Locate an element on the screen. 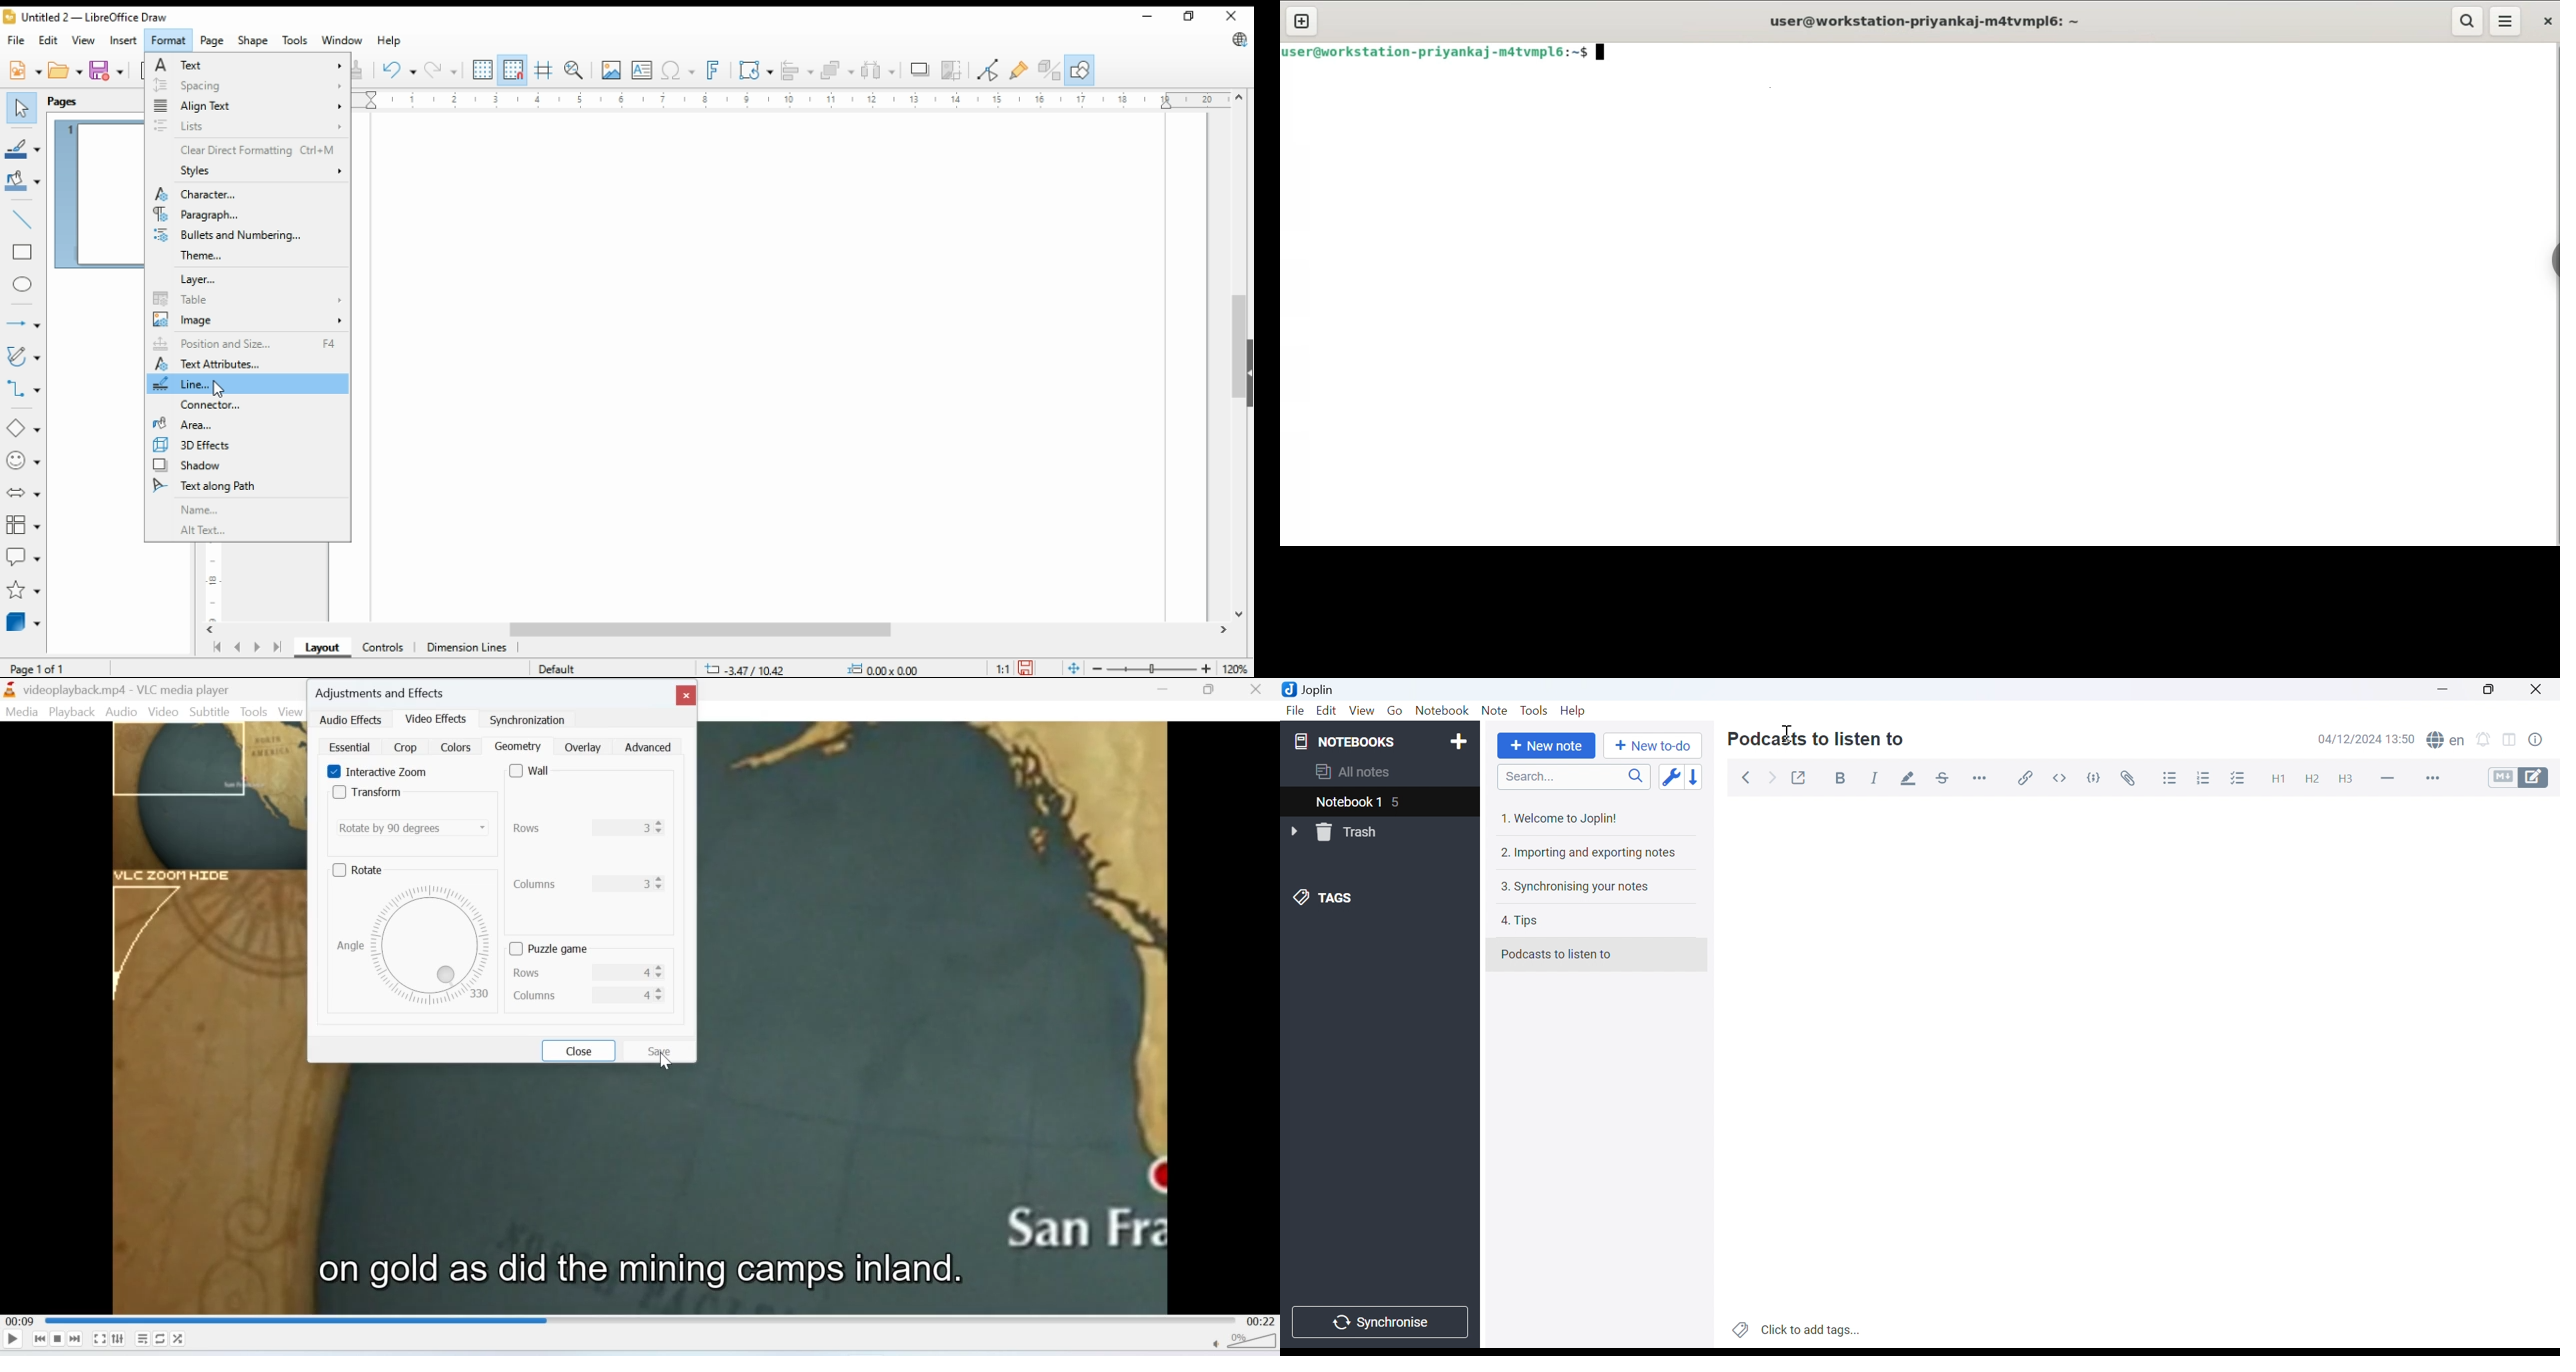 The image size is (2576, 1372). helplines while moving is located at coordinates (546, 70).